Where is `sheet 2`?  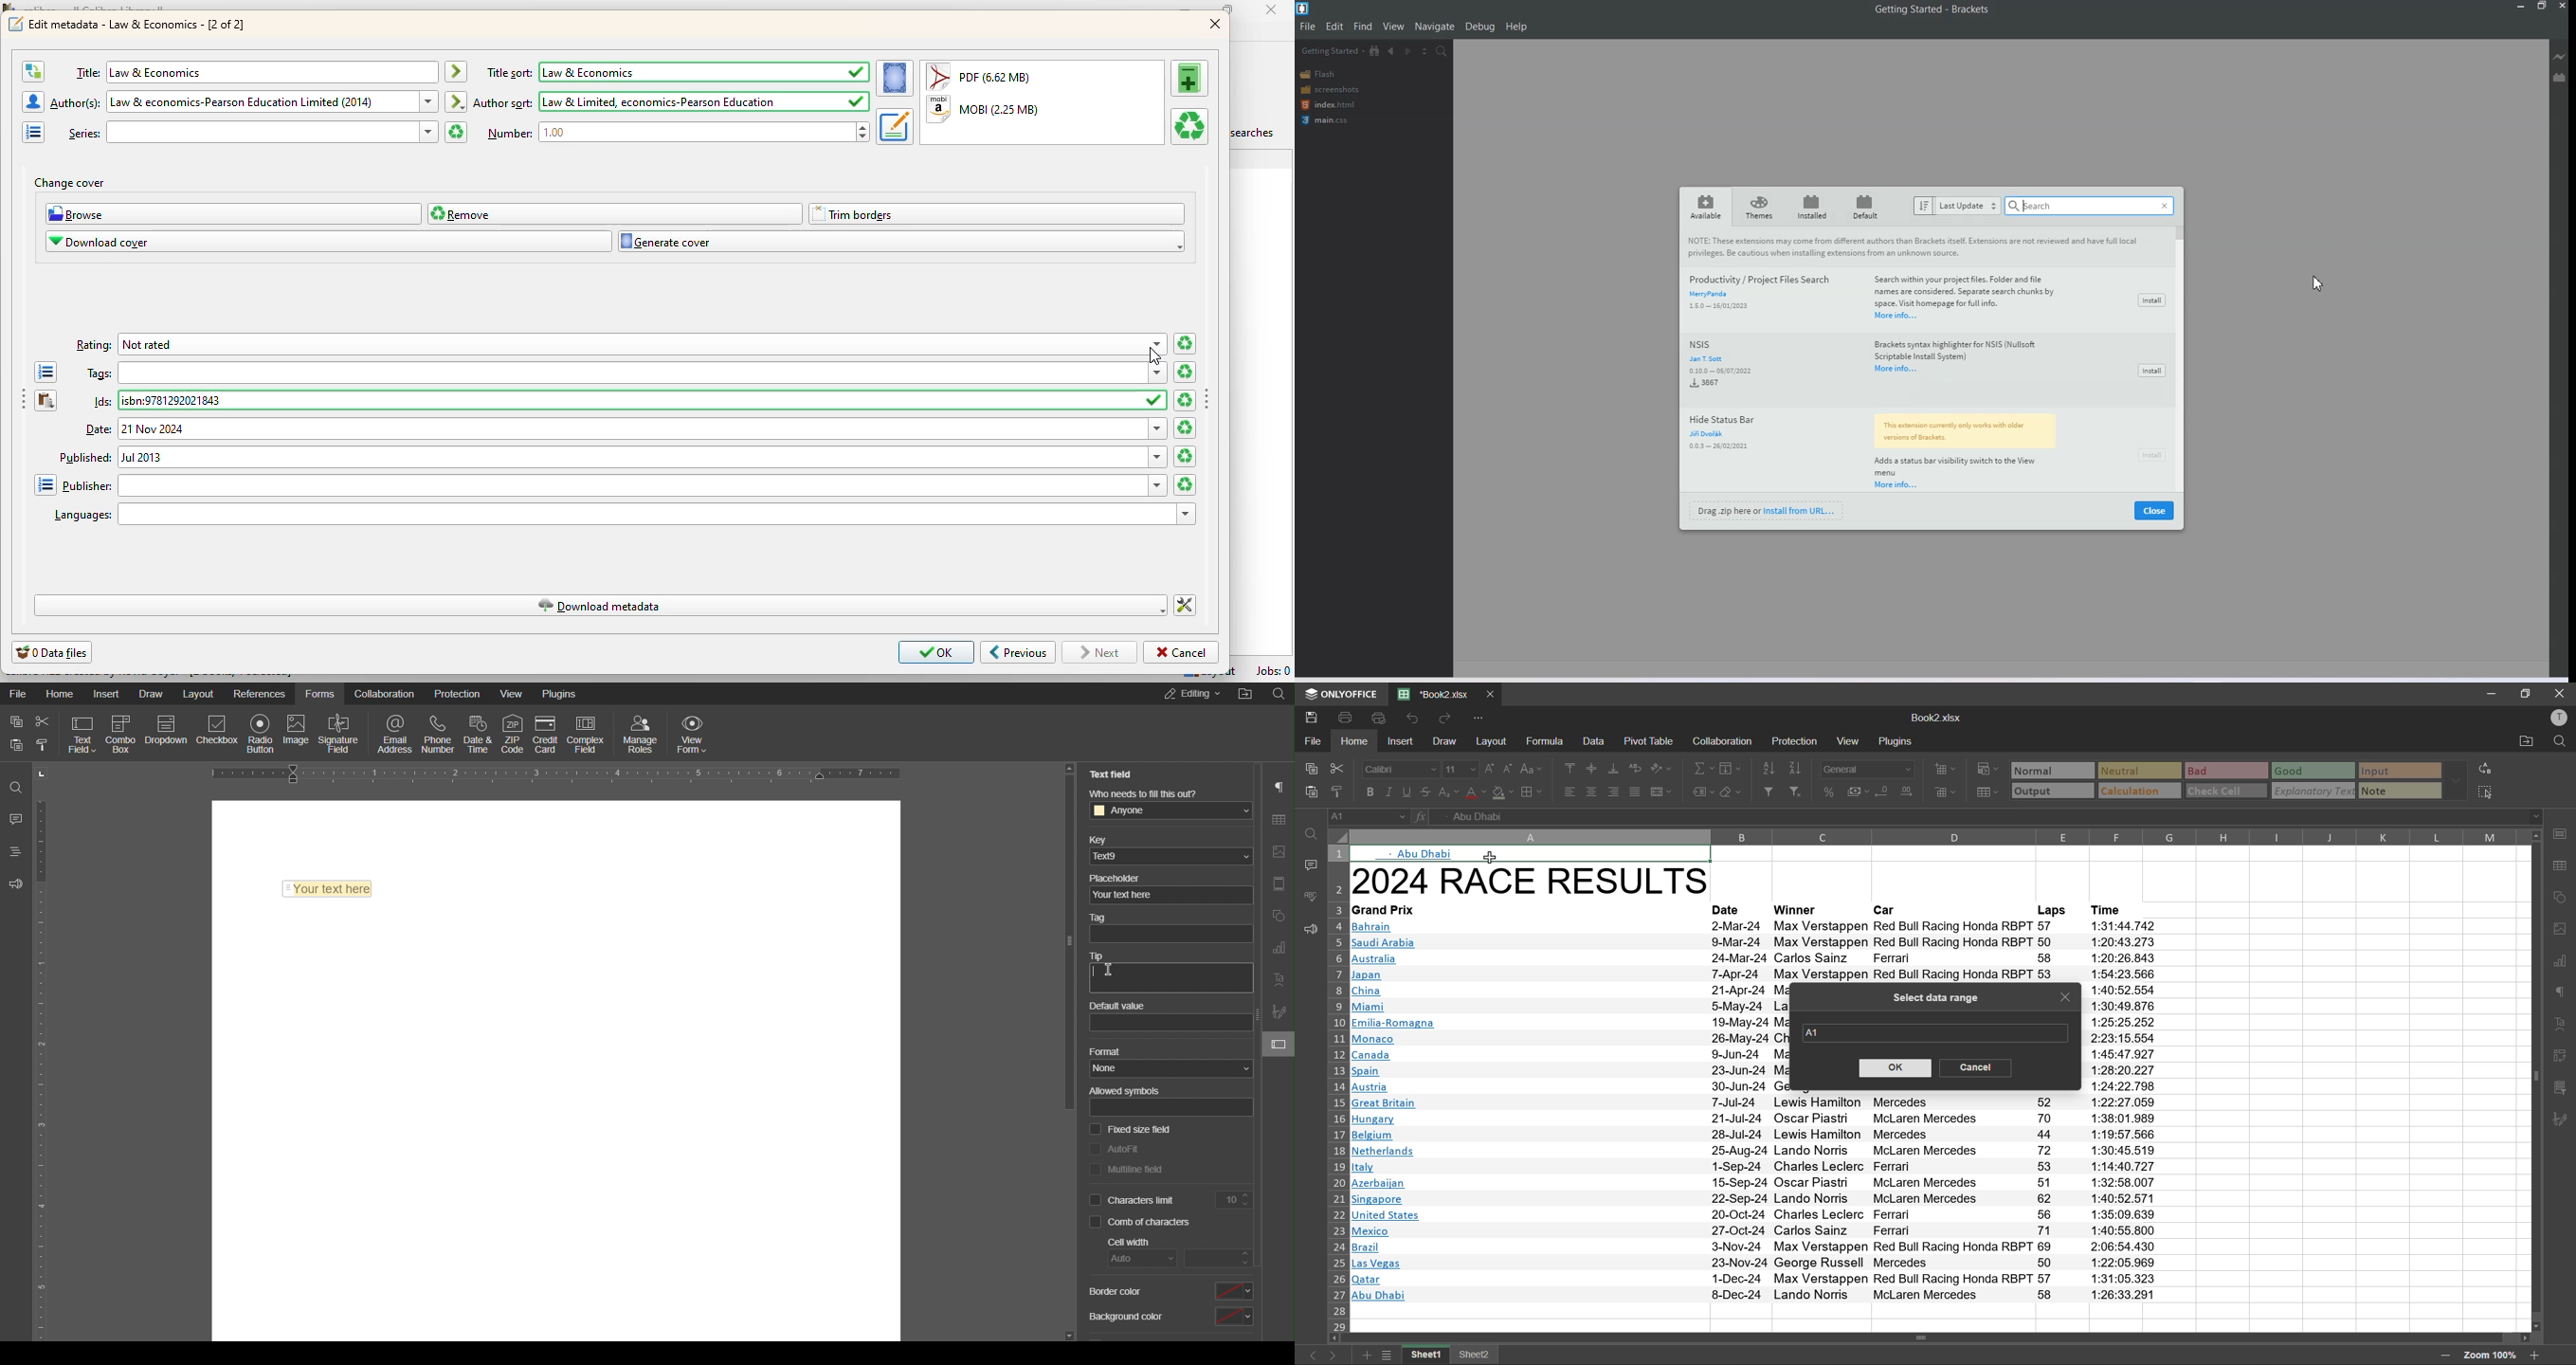
sheet 2 is located at coordinates (1488, 1356).